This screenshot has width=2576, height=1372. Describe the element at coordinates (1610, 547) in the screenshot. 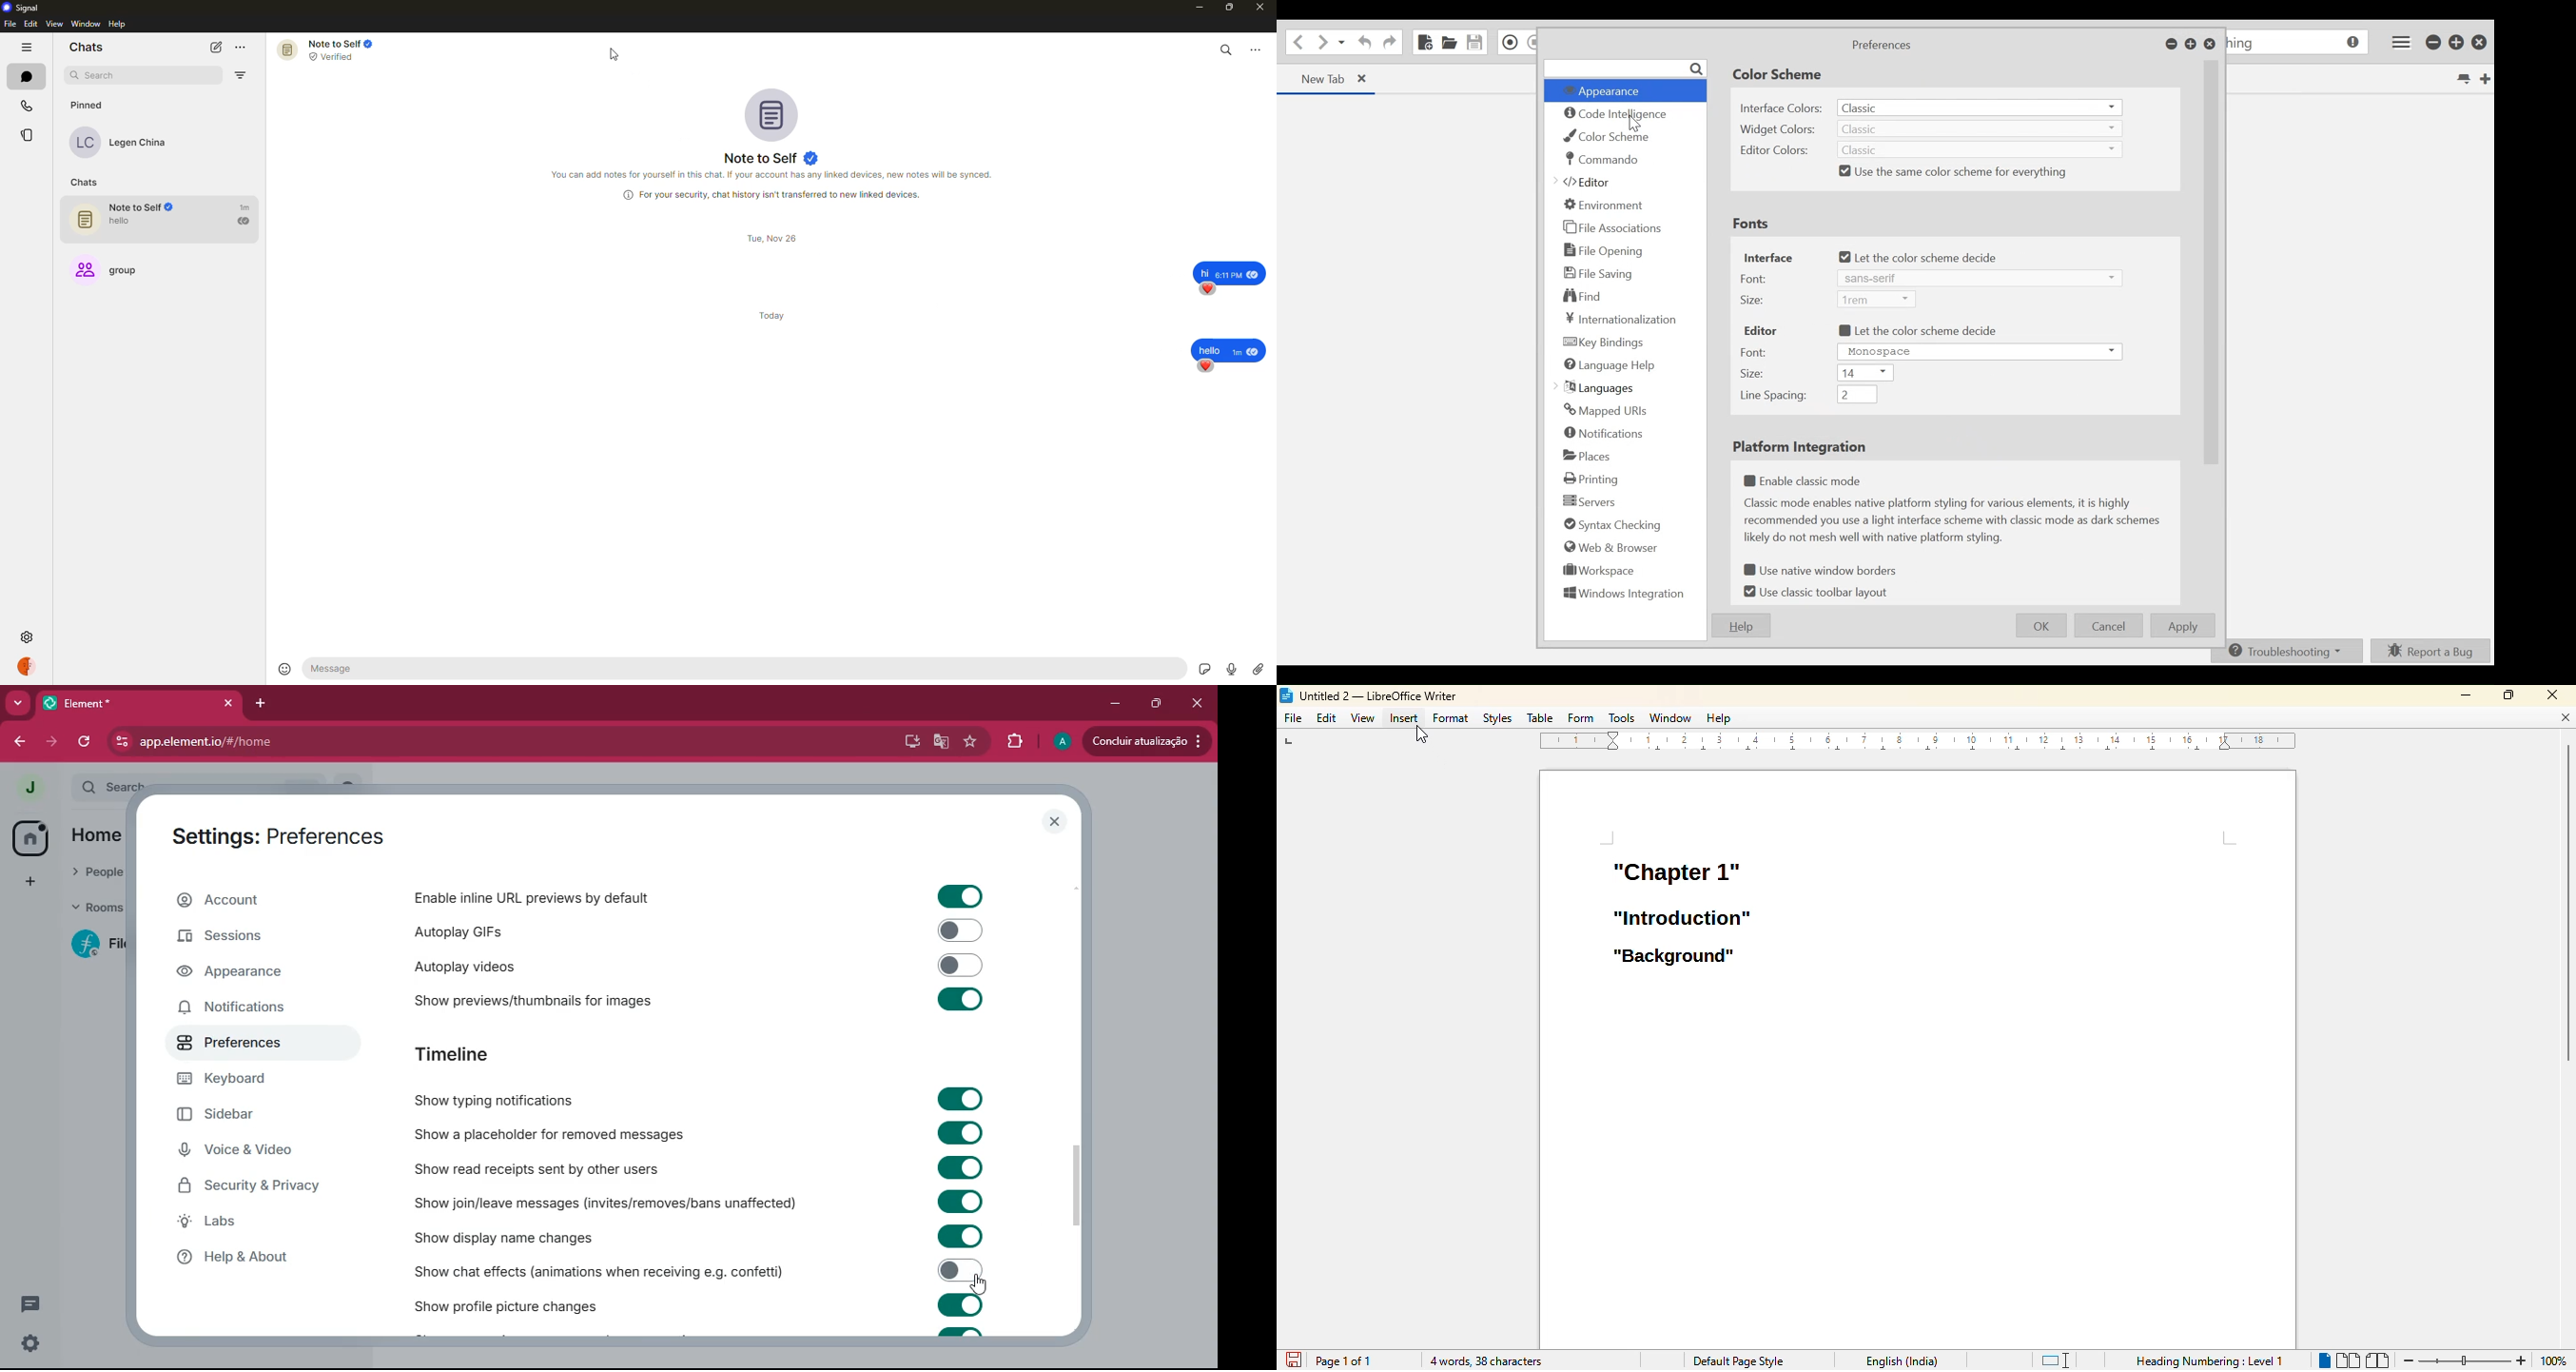

I see `Web & Browser` at that location.